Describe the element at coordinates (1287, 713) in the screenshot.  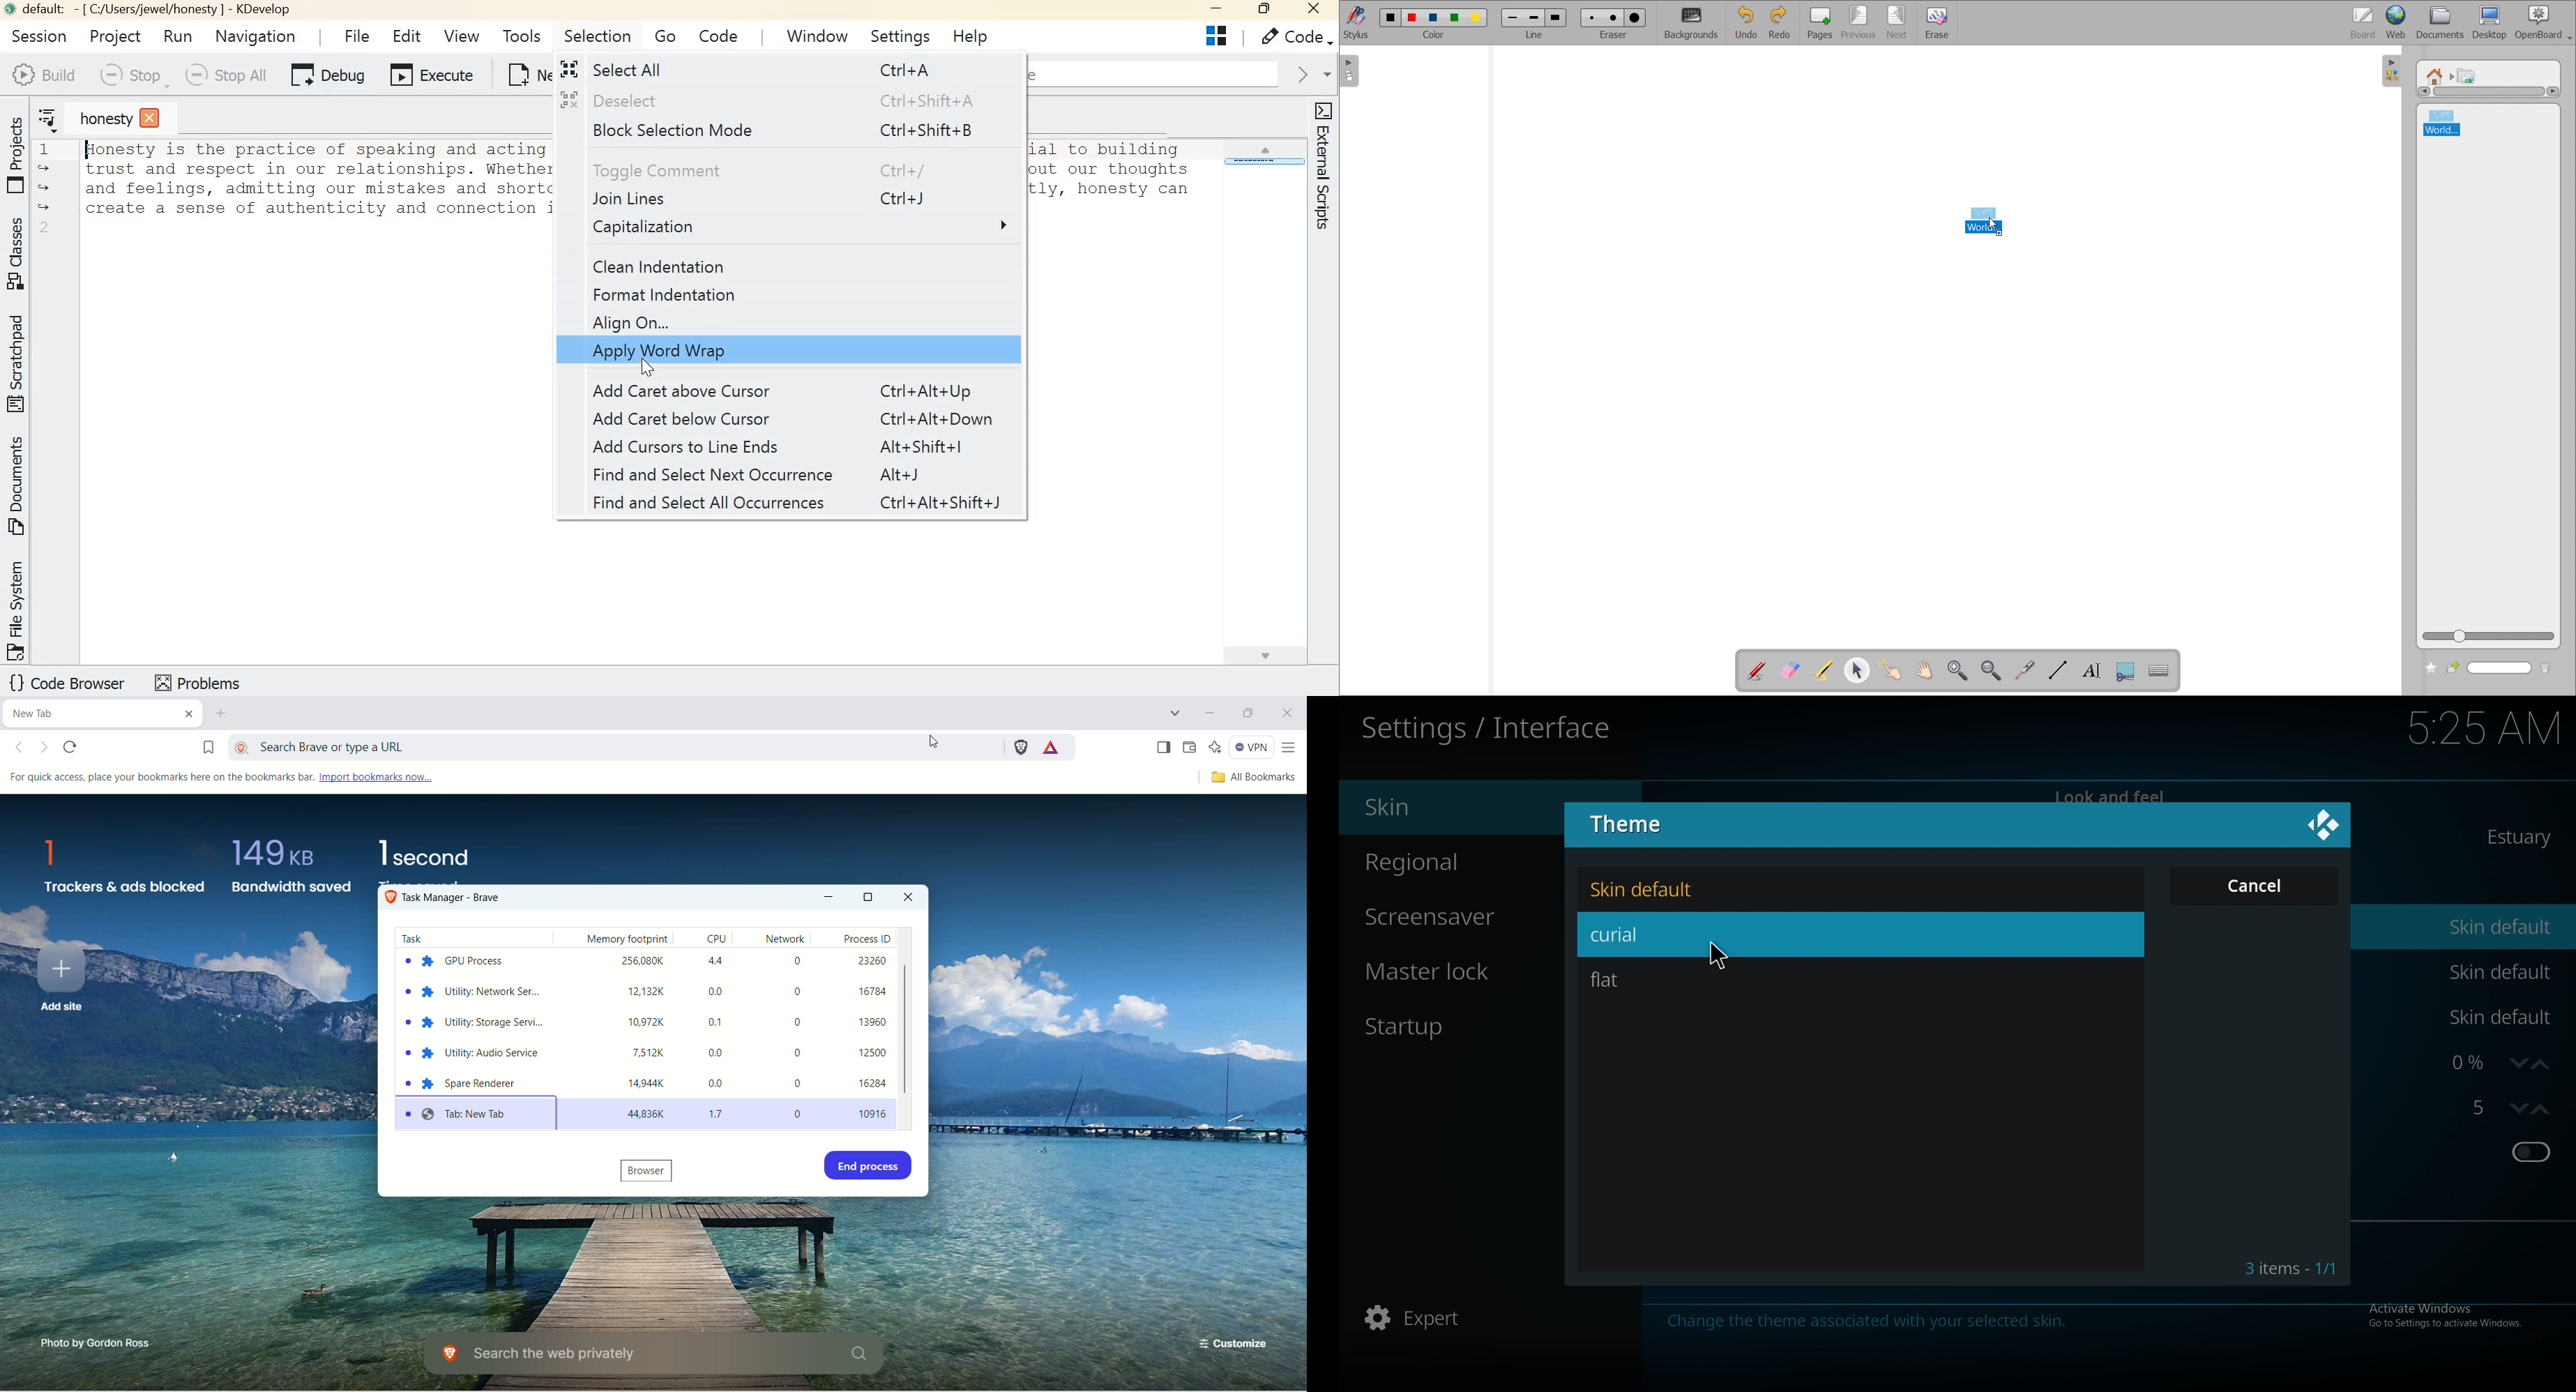
I see `close` at that location.